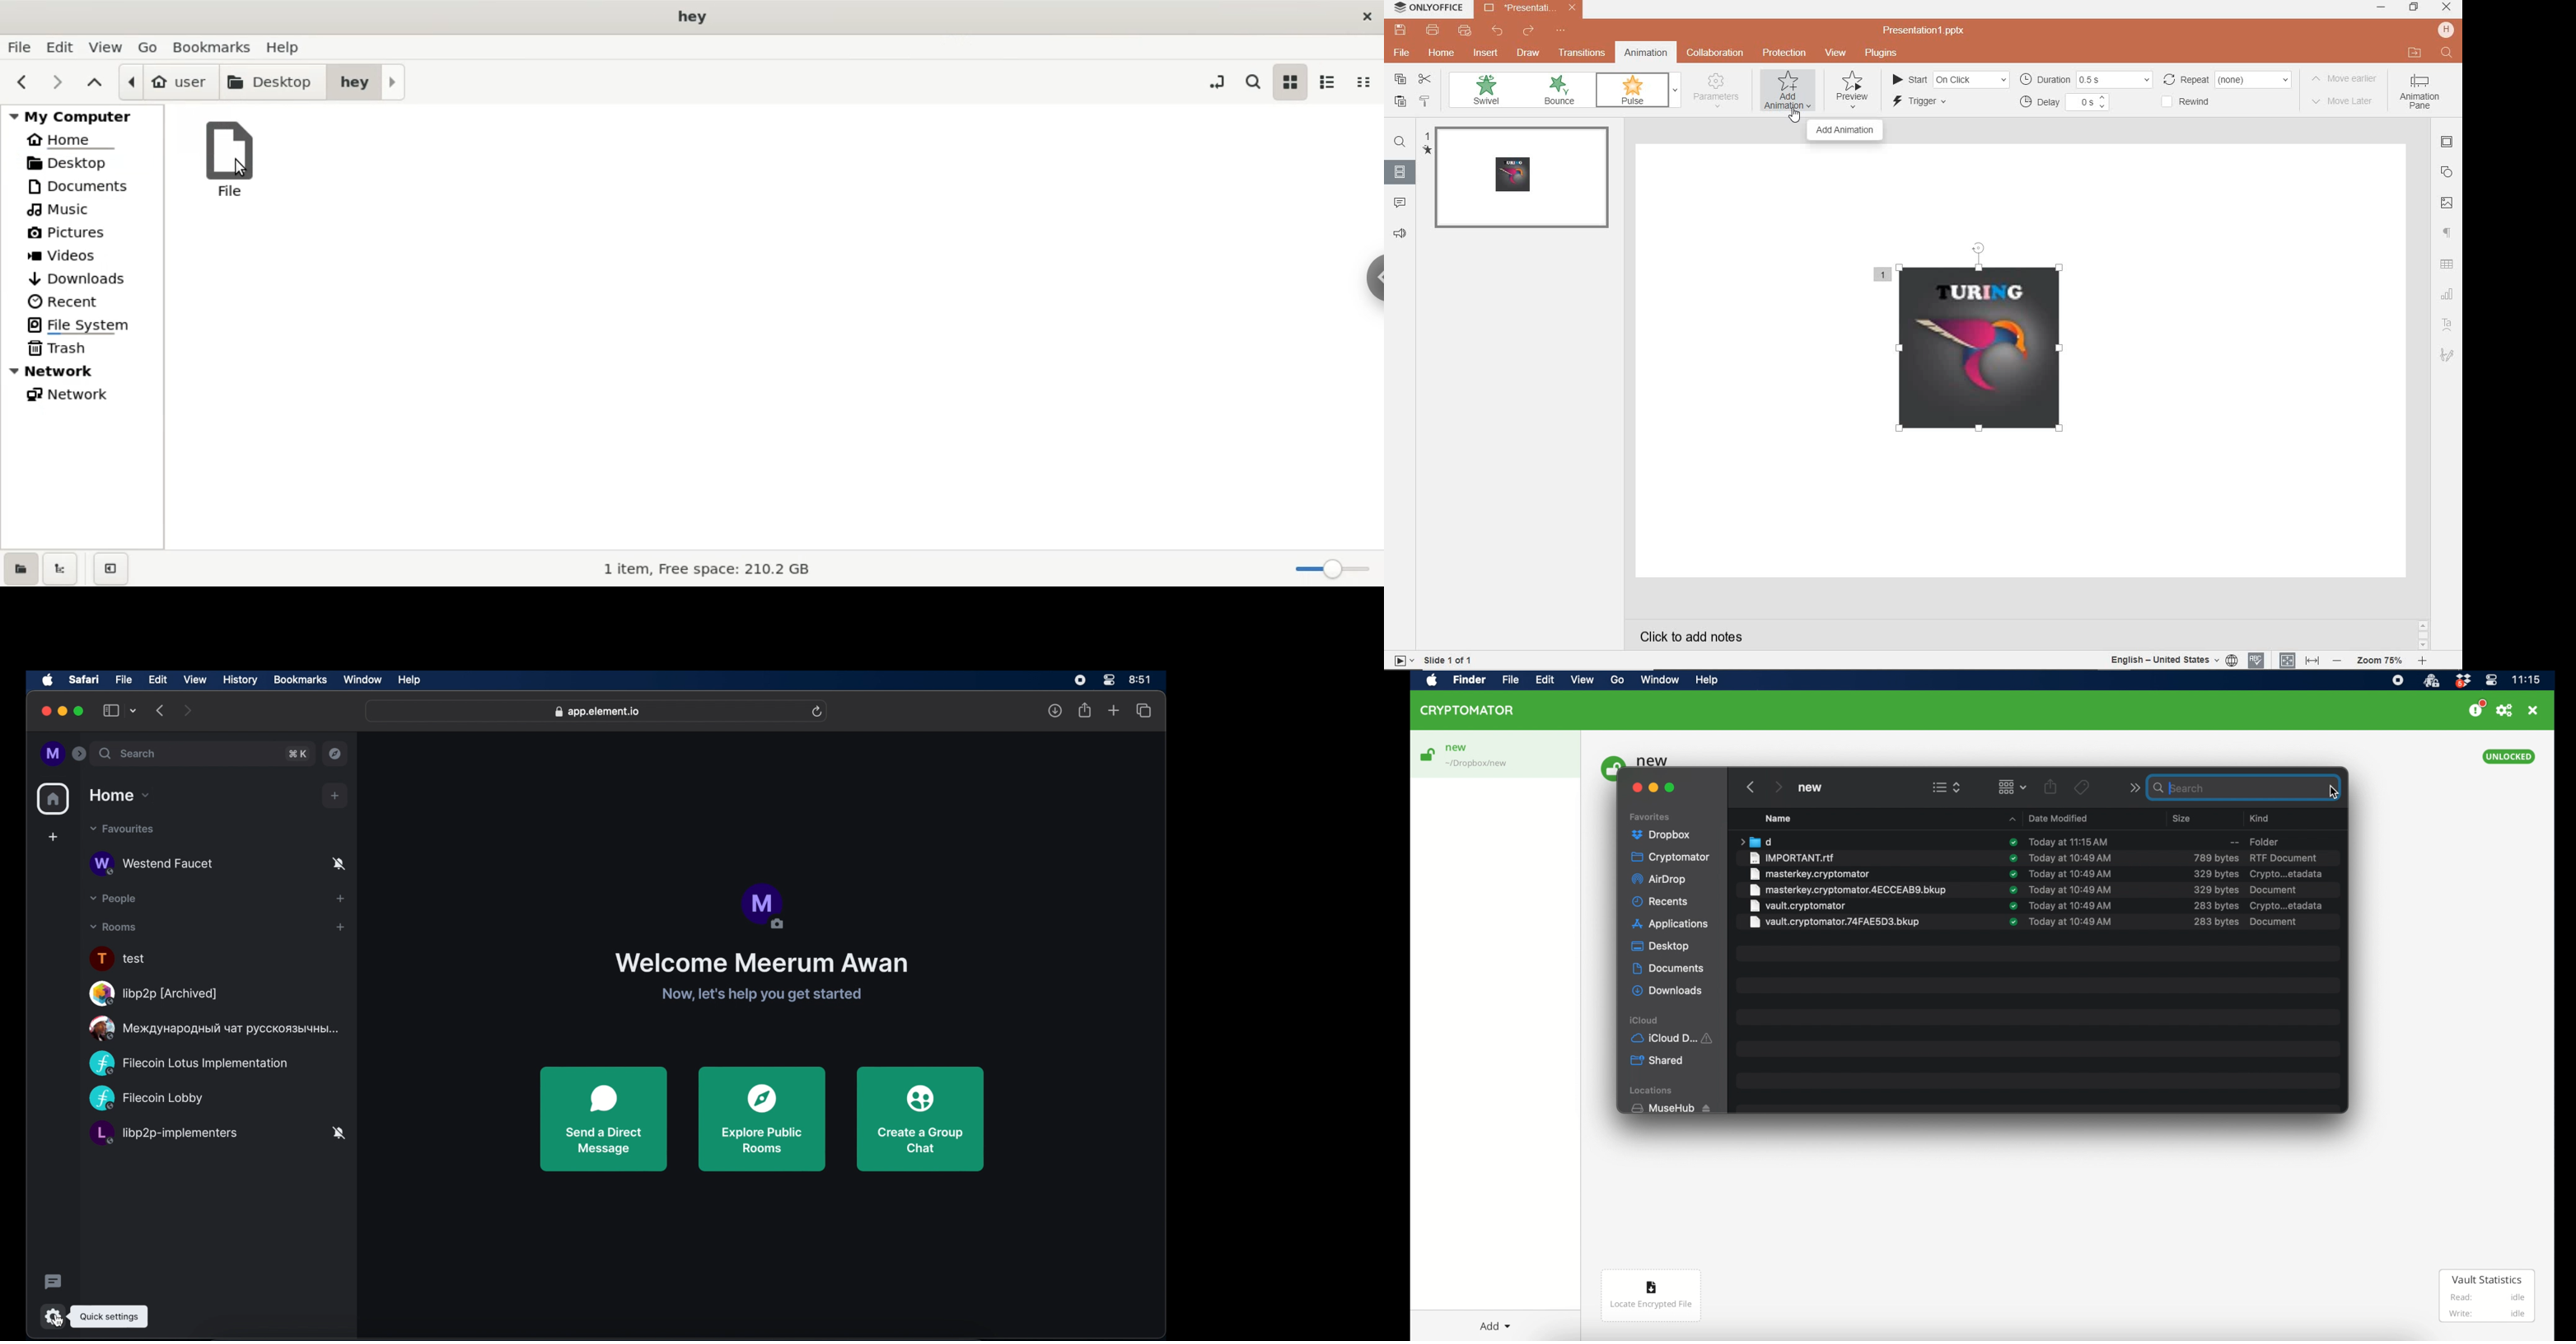  I want to click on animation pane, so click(2426, 94).